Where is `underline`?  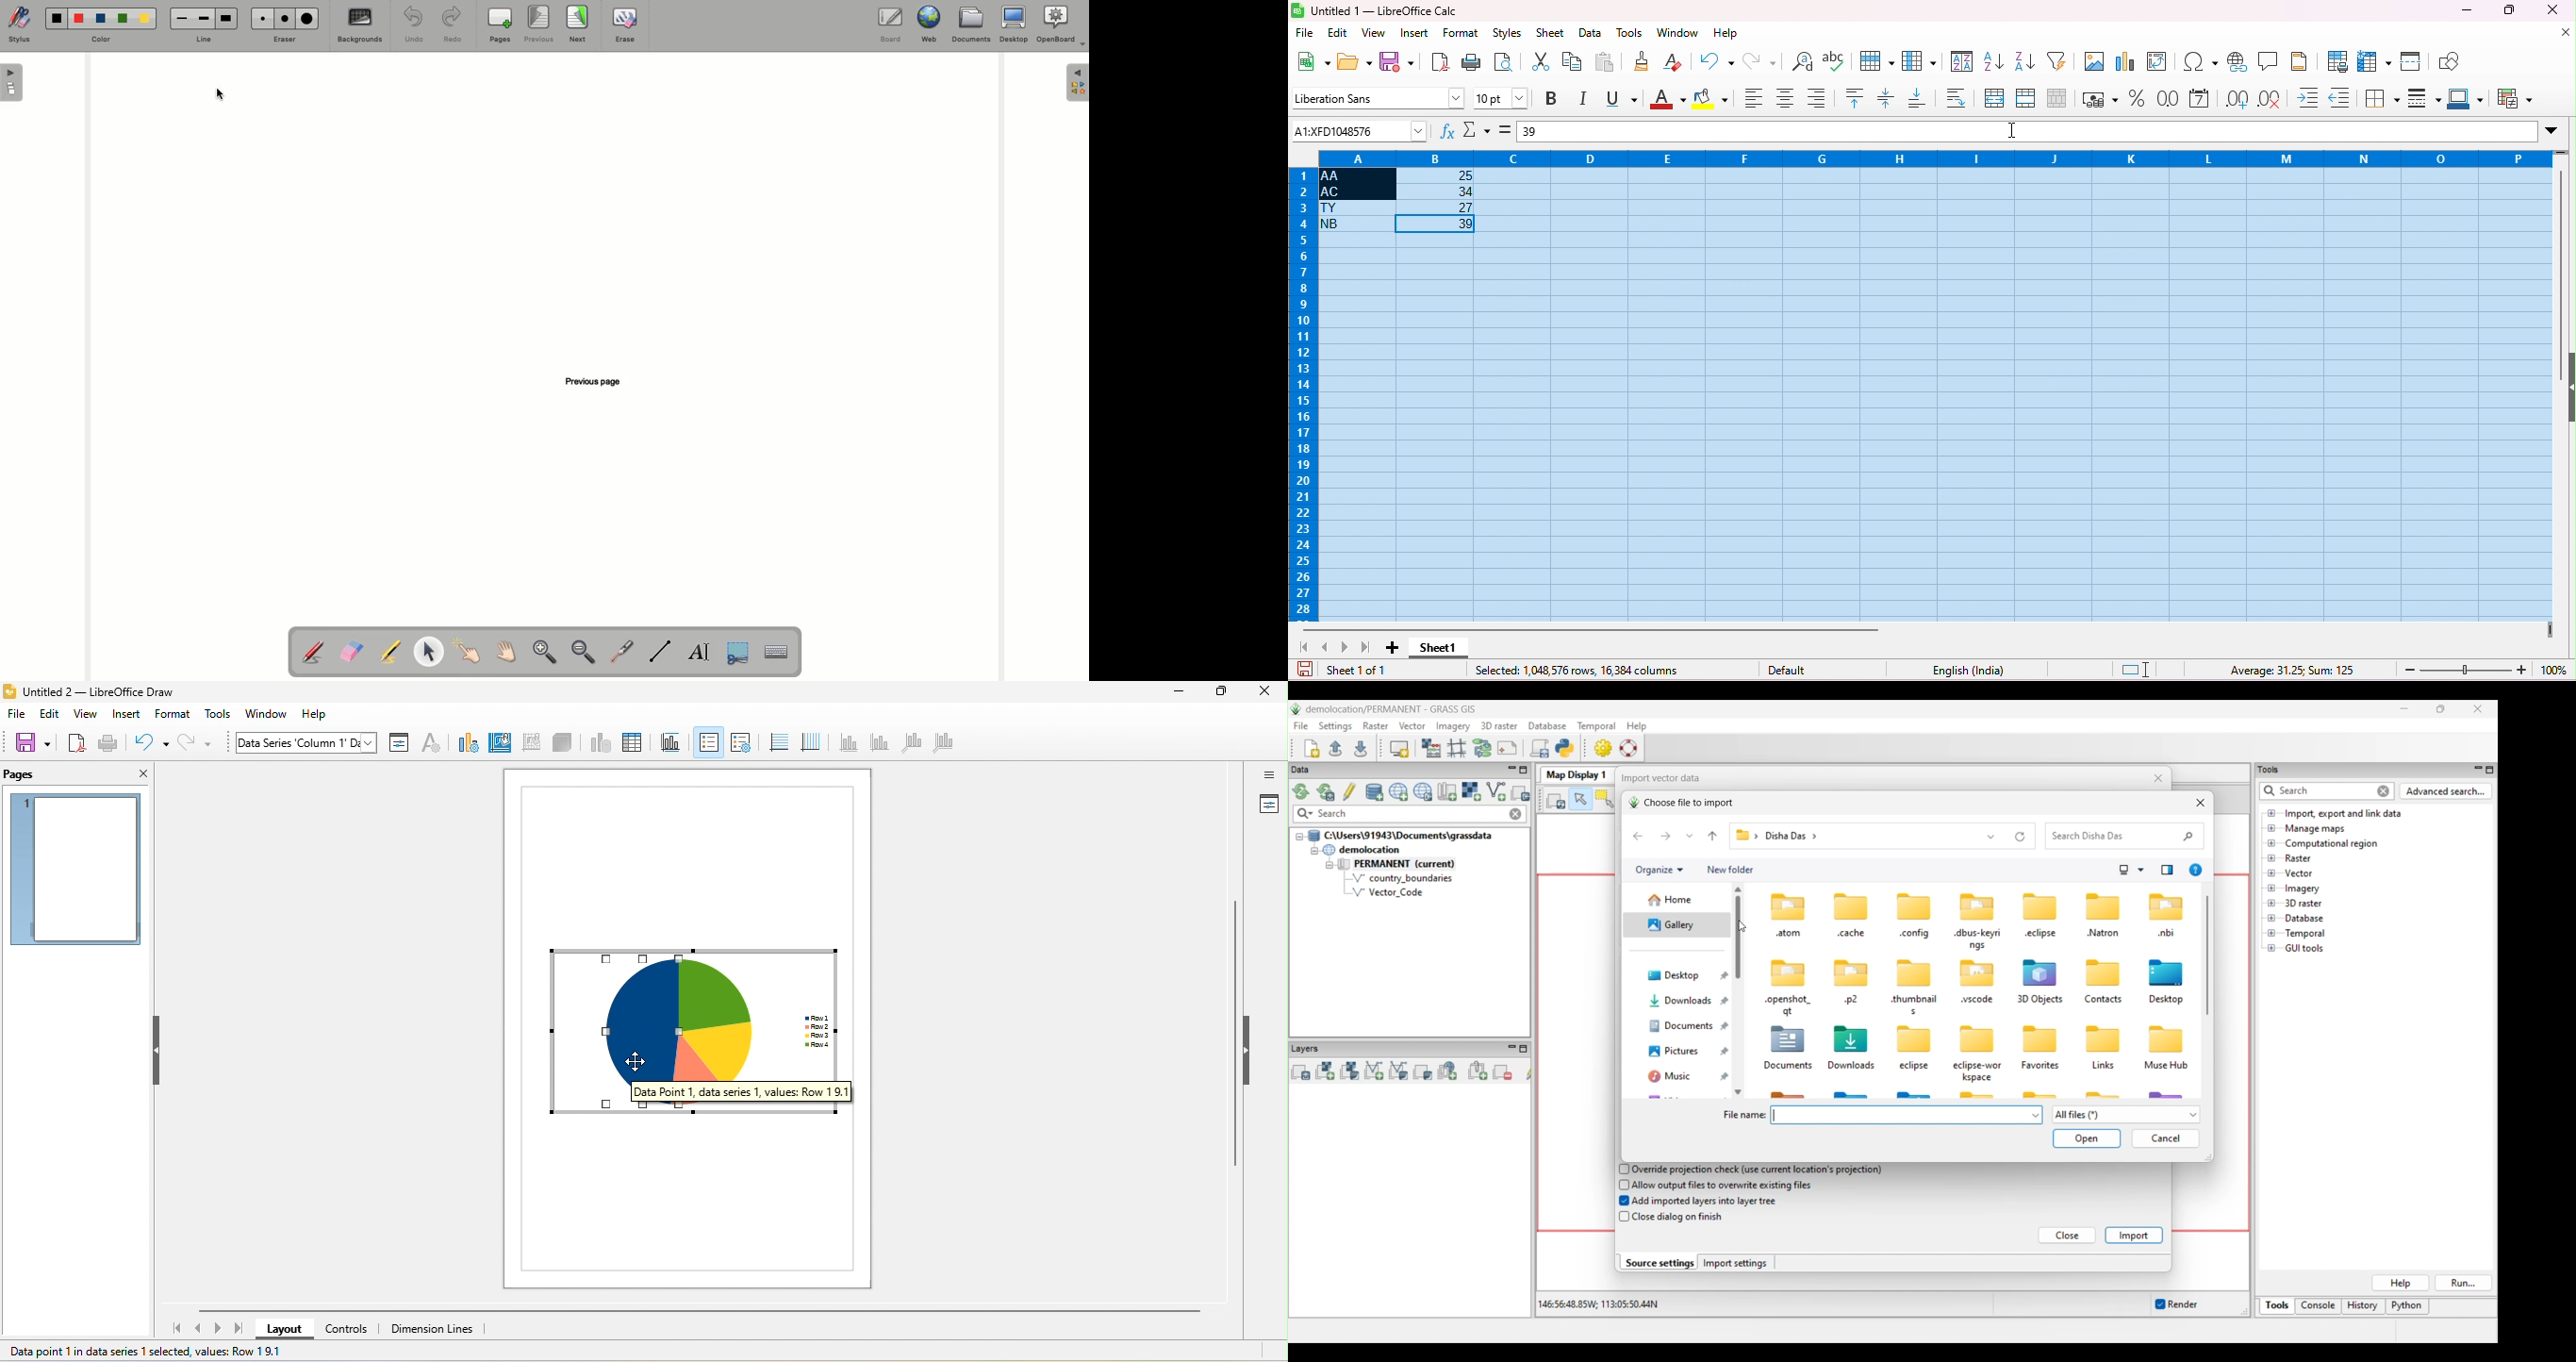 underline is located at coordinates (1621, 99).